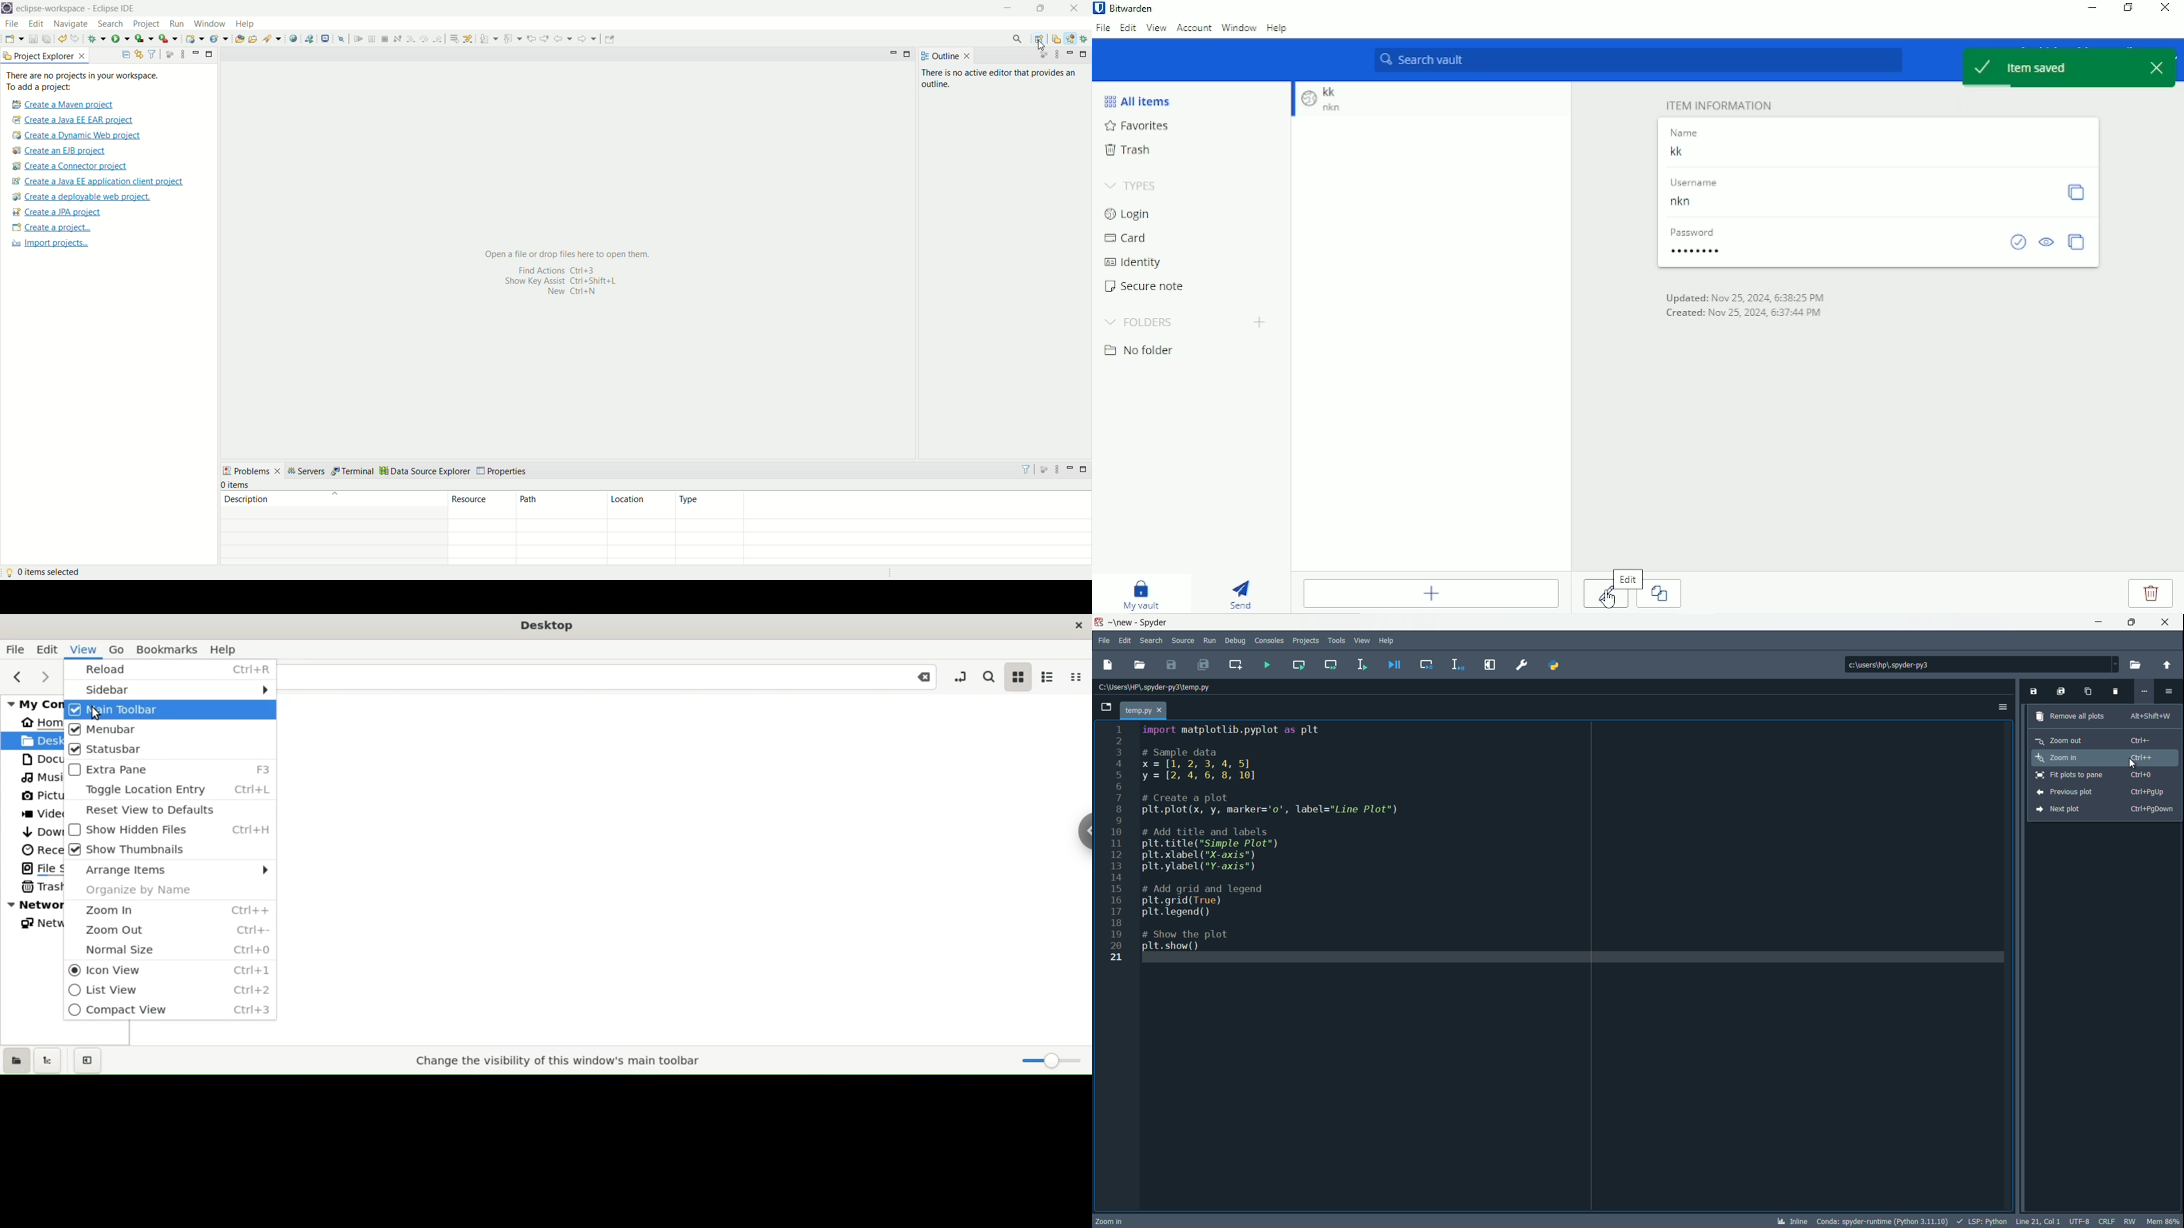  What do you see at coordinates (353, 470) in the screenshot?
I see `terminal` at bounding box center [353, 470].